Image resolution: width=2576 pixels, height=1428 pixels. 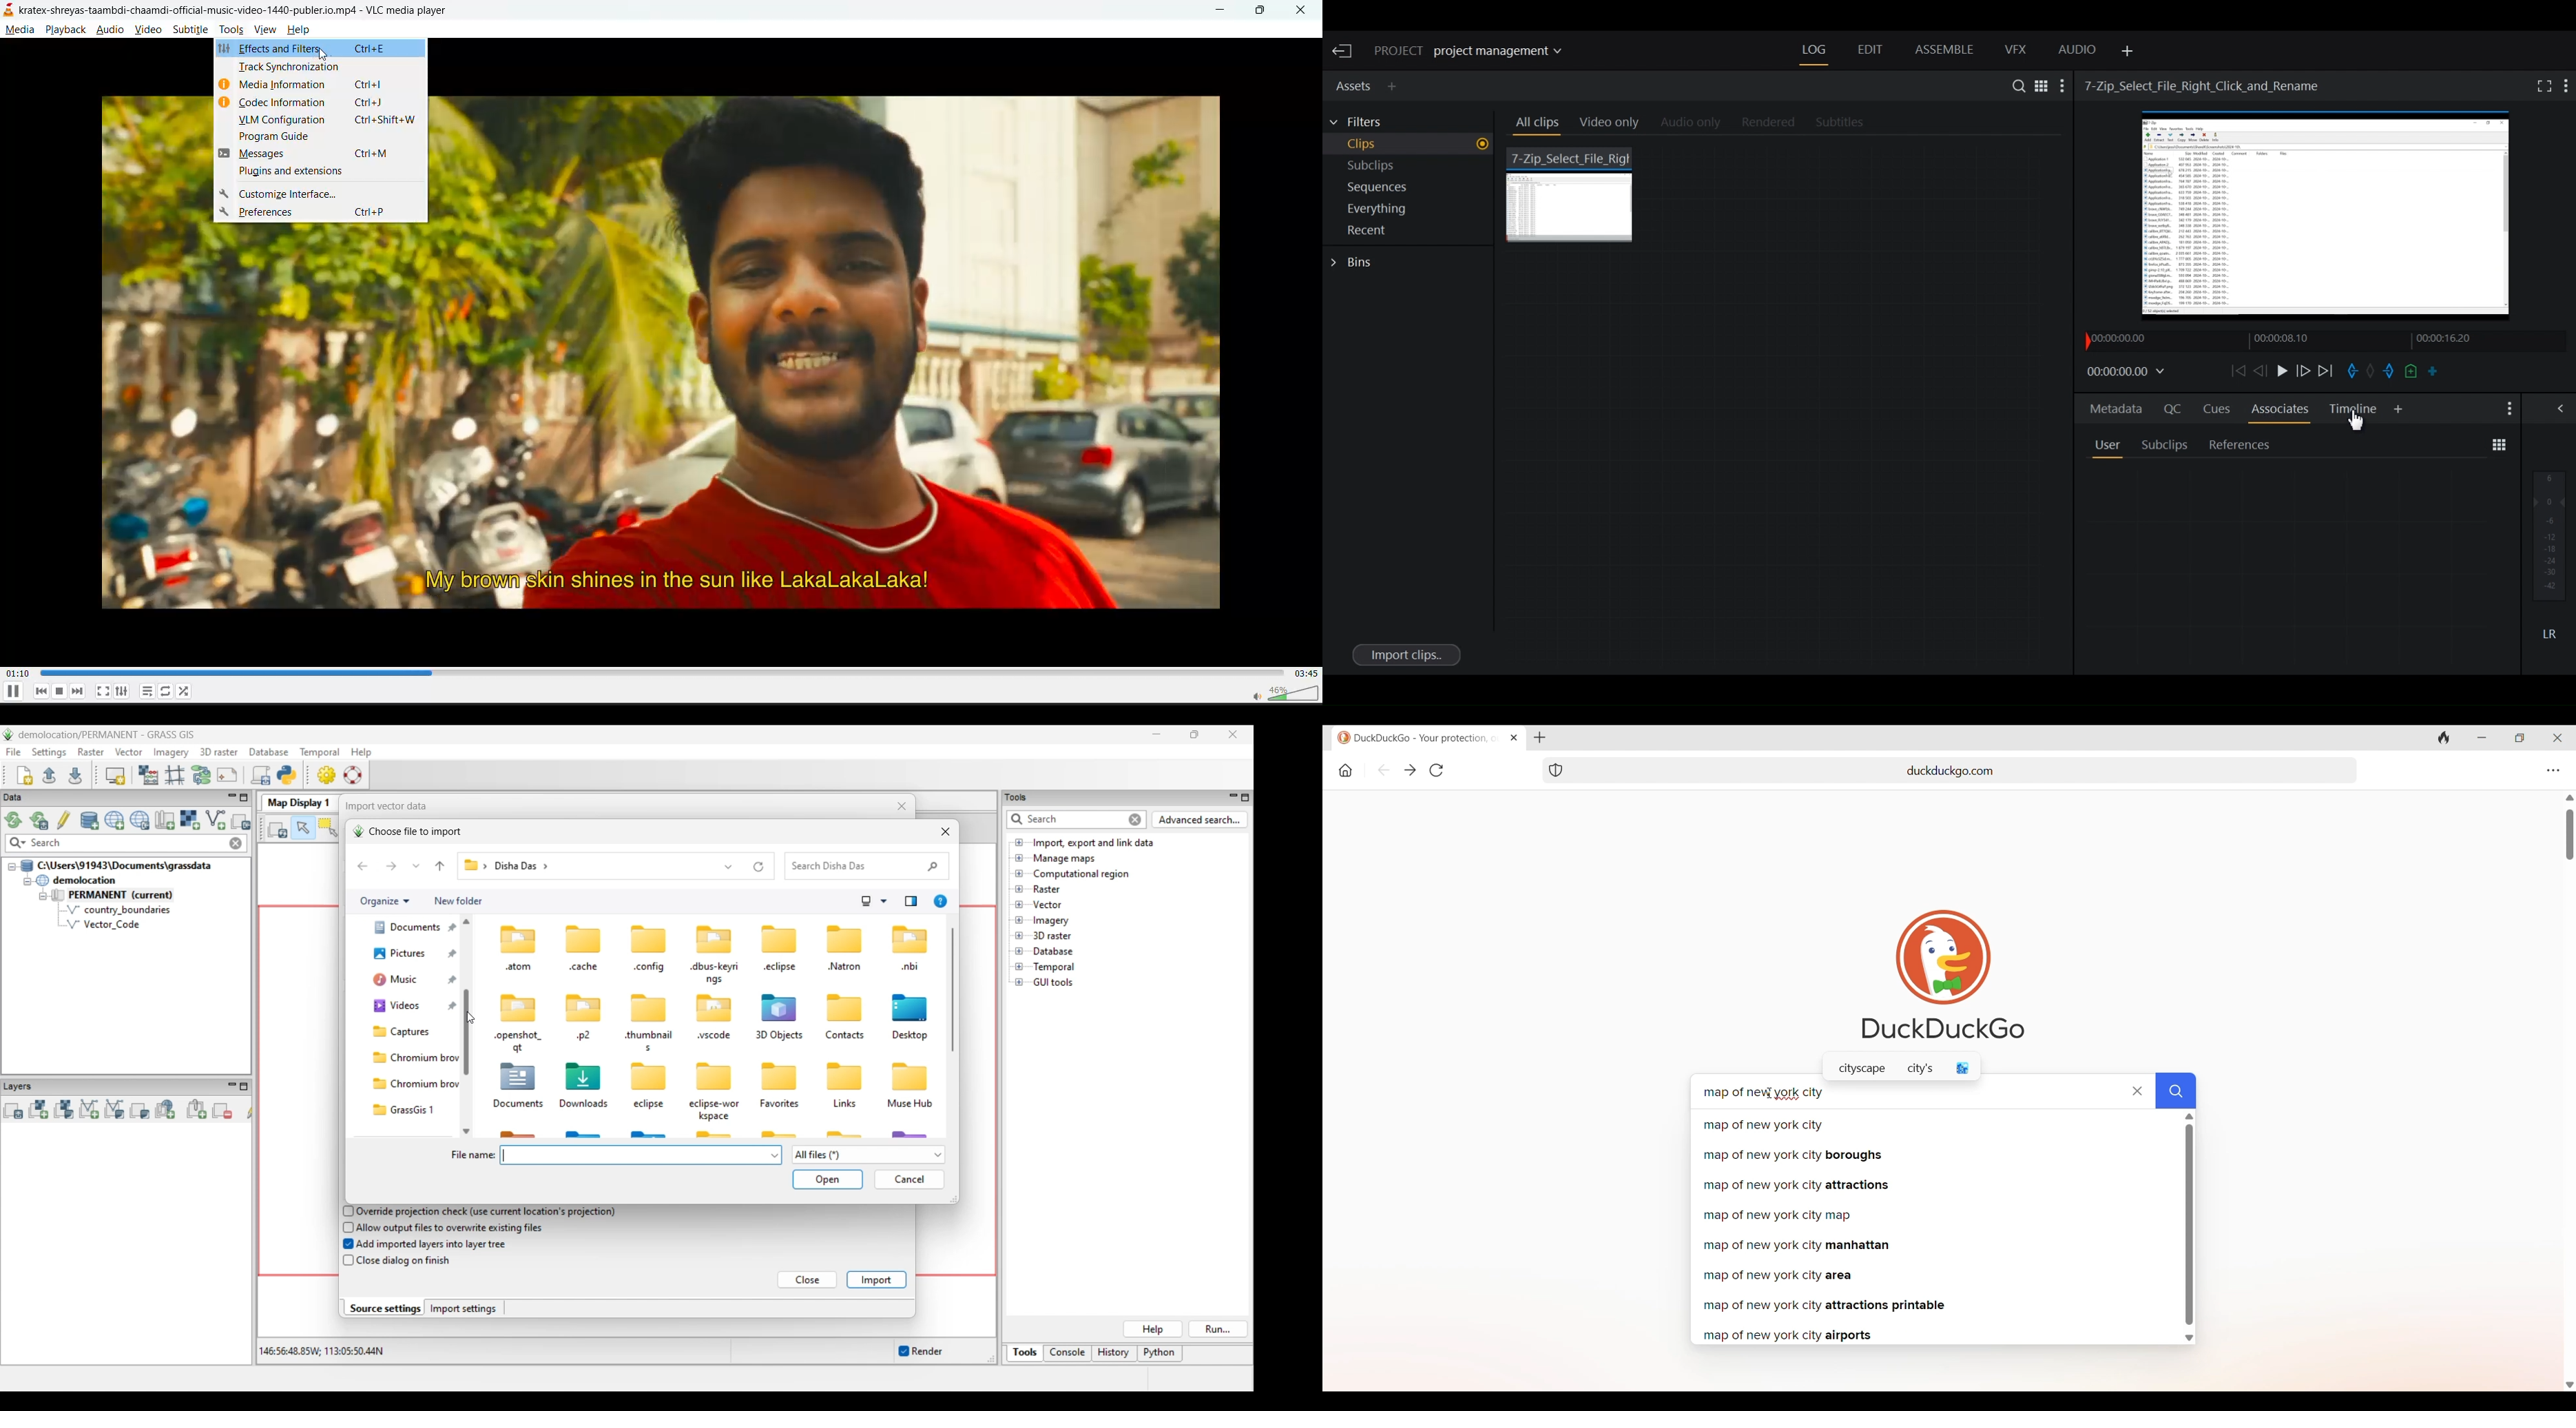 I want to click on Home, so click(x=1346, y=770).